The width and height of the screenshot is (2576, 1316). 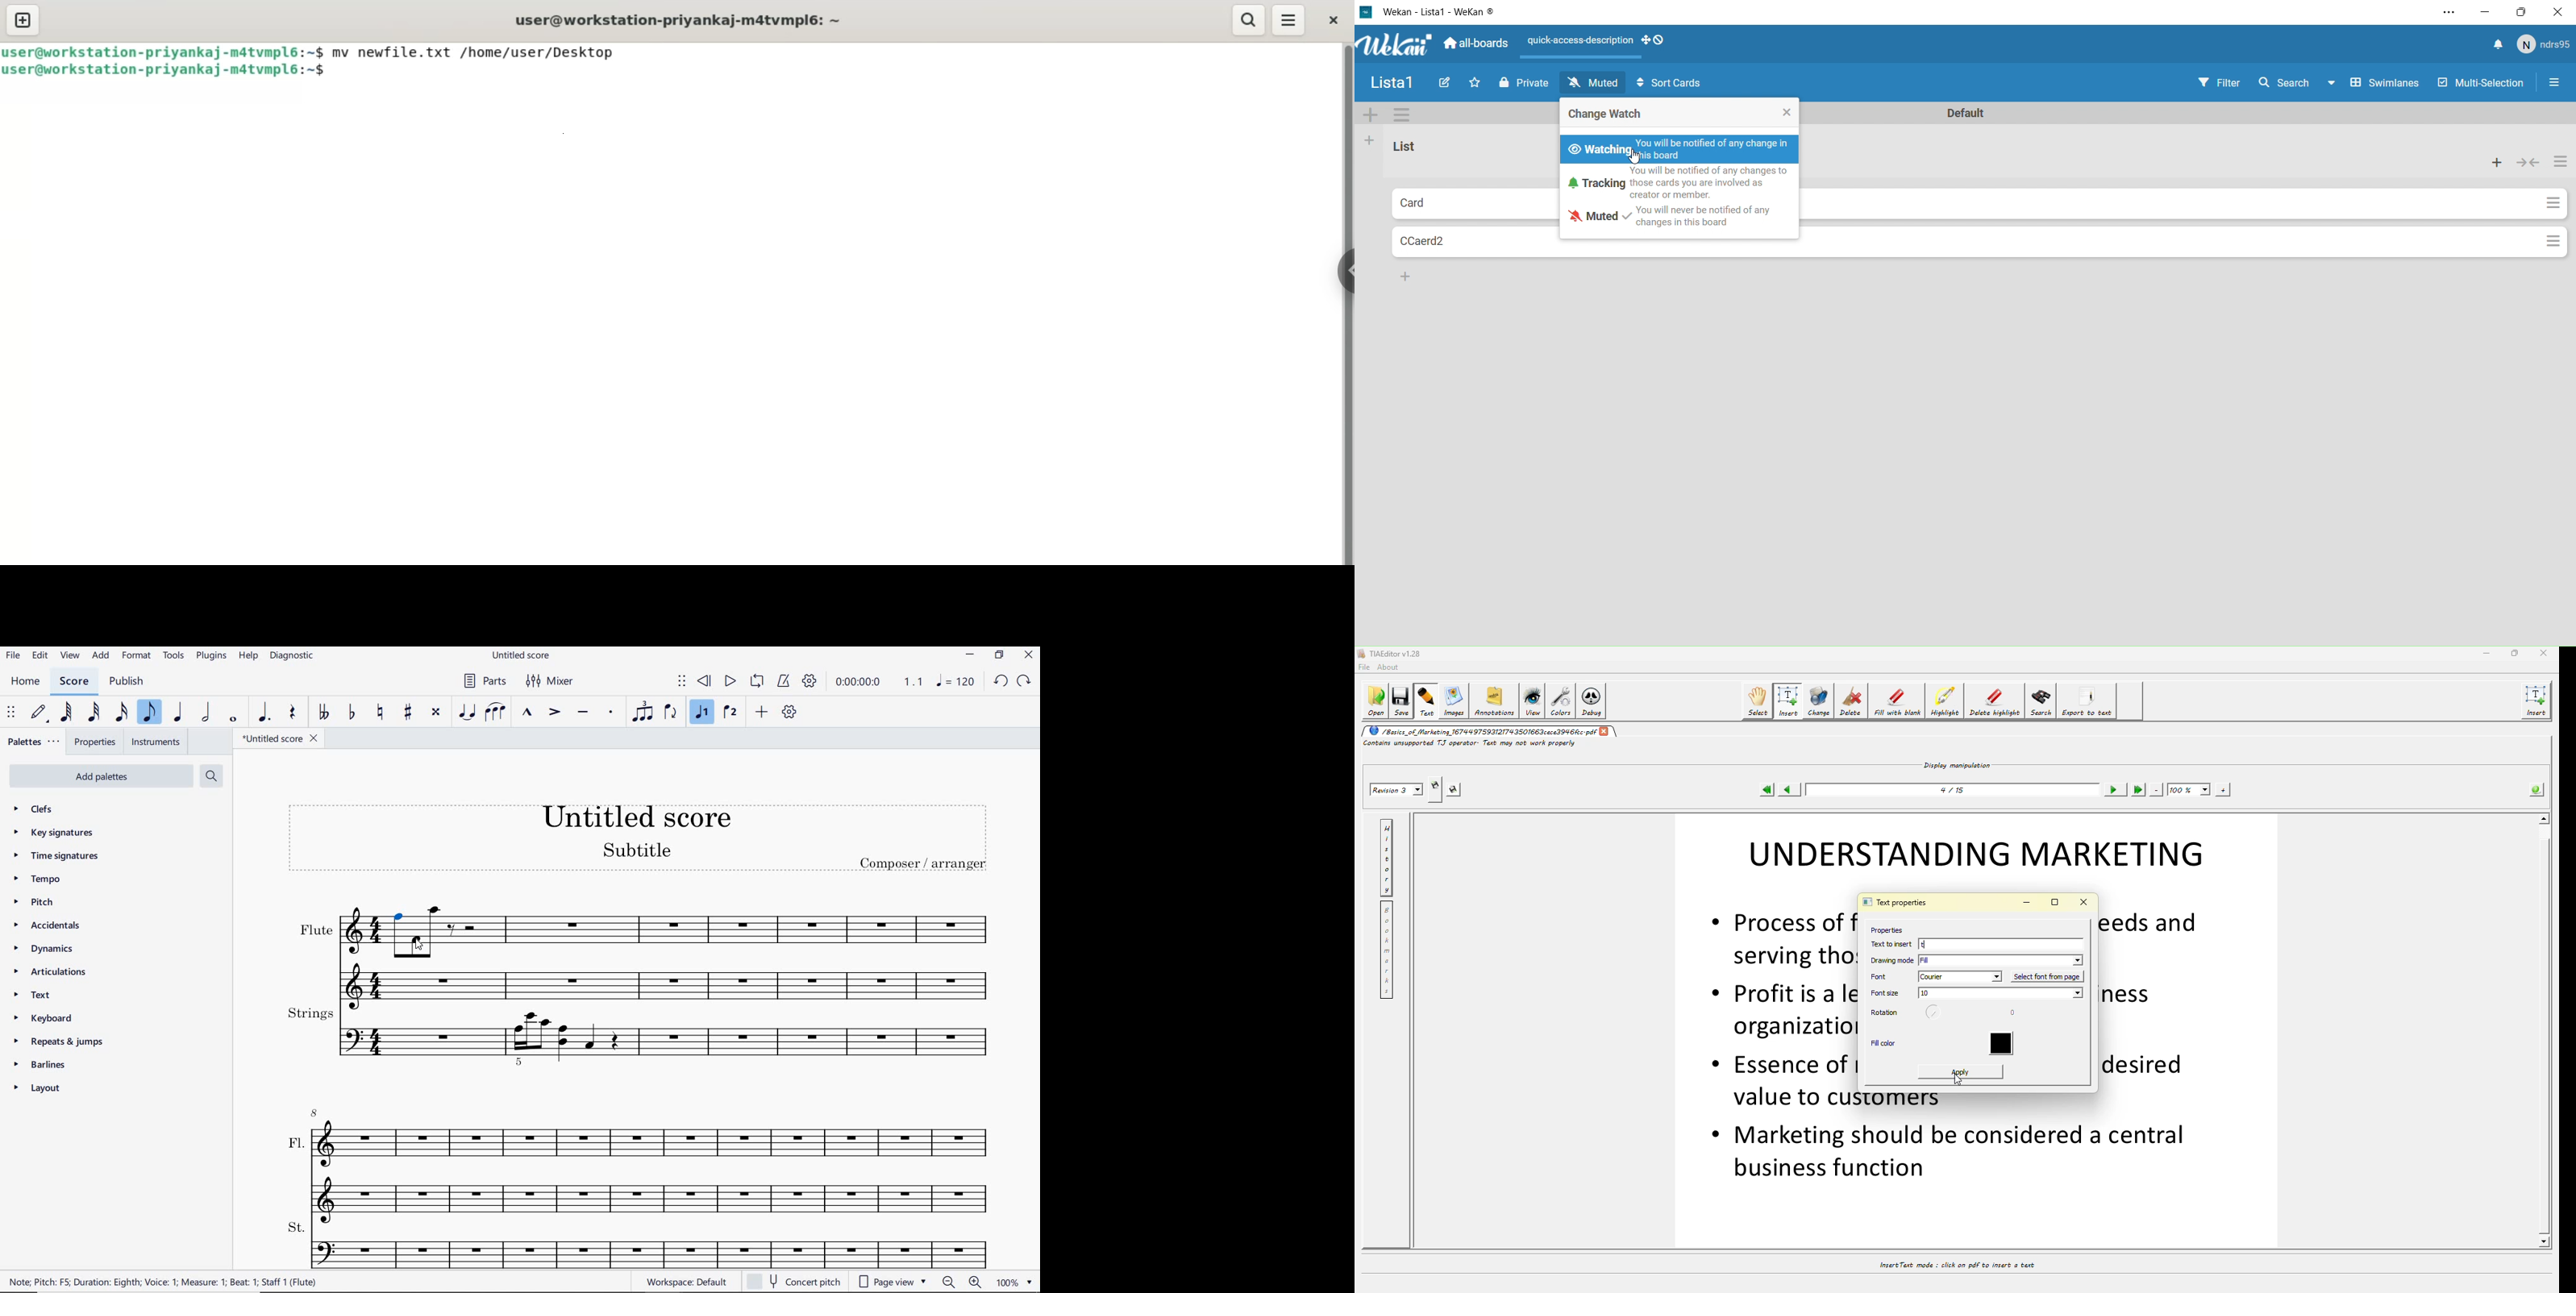 What do you see at coordinates (35, 810) in the screenshot?
I see `clefs` at bounding box center [35, 810].